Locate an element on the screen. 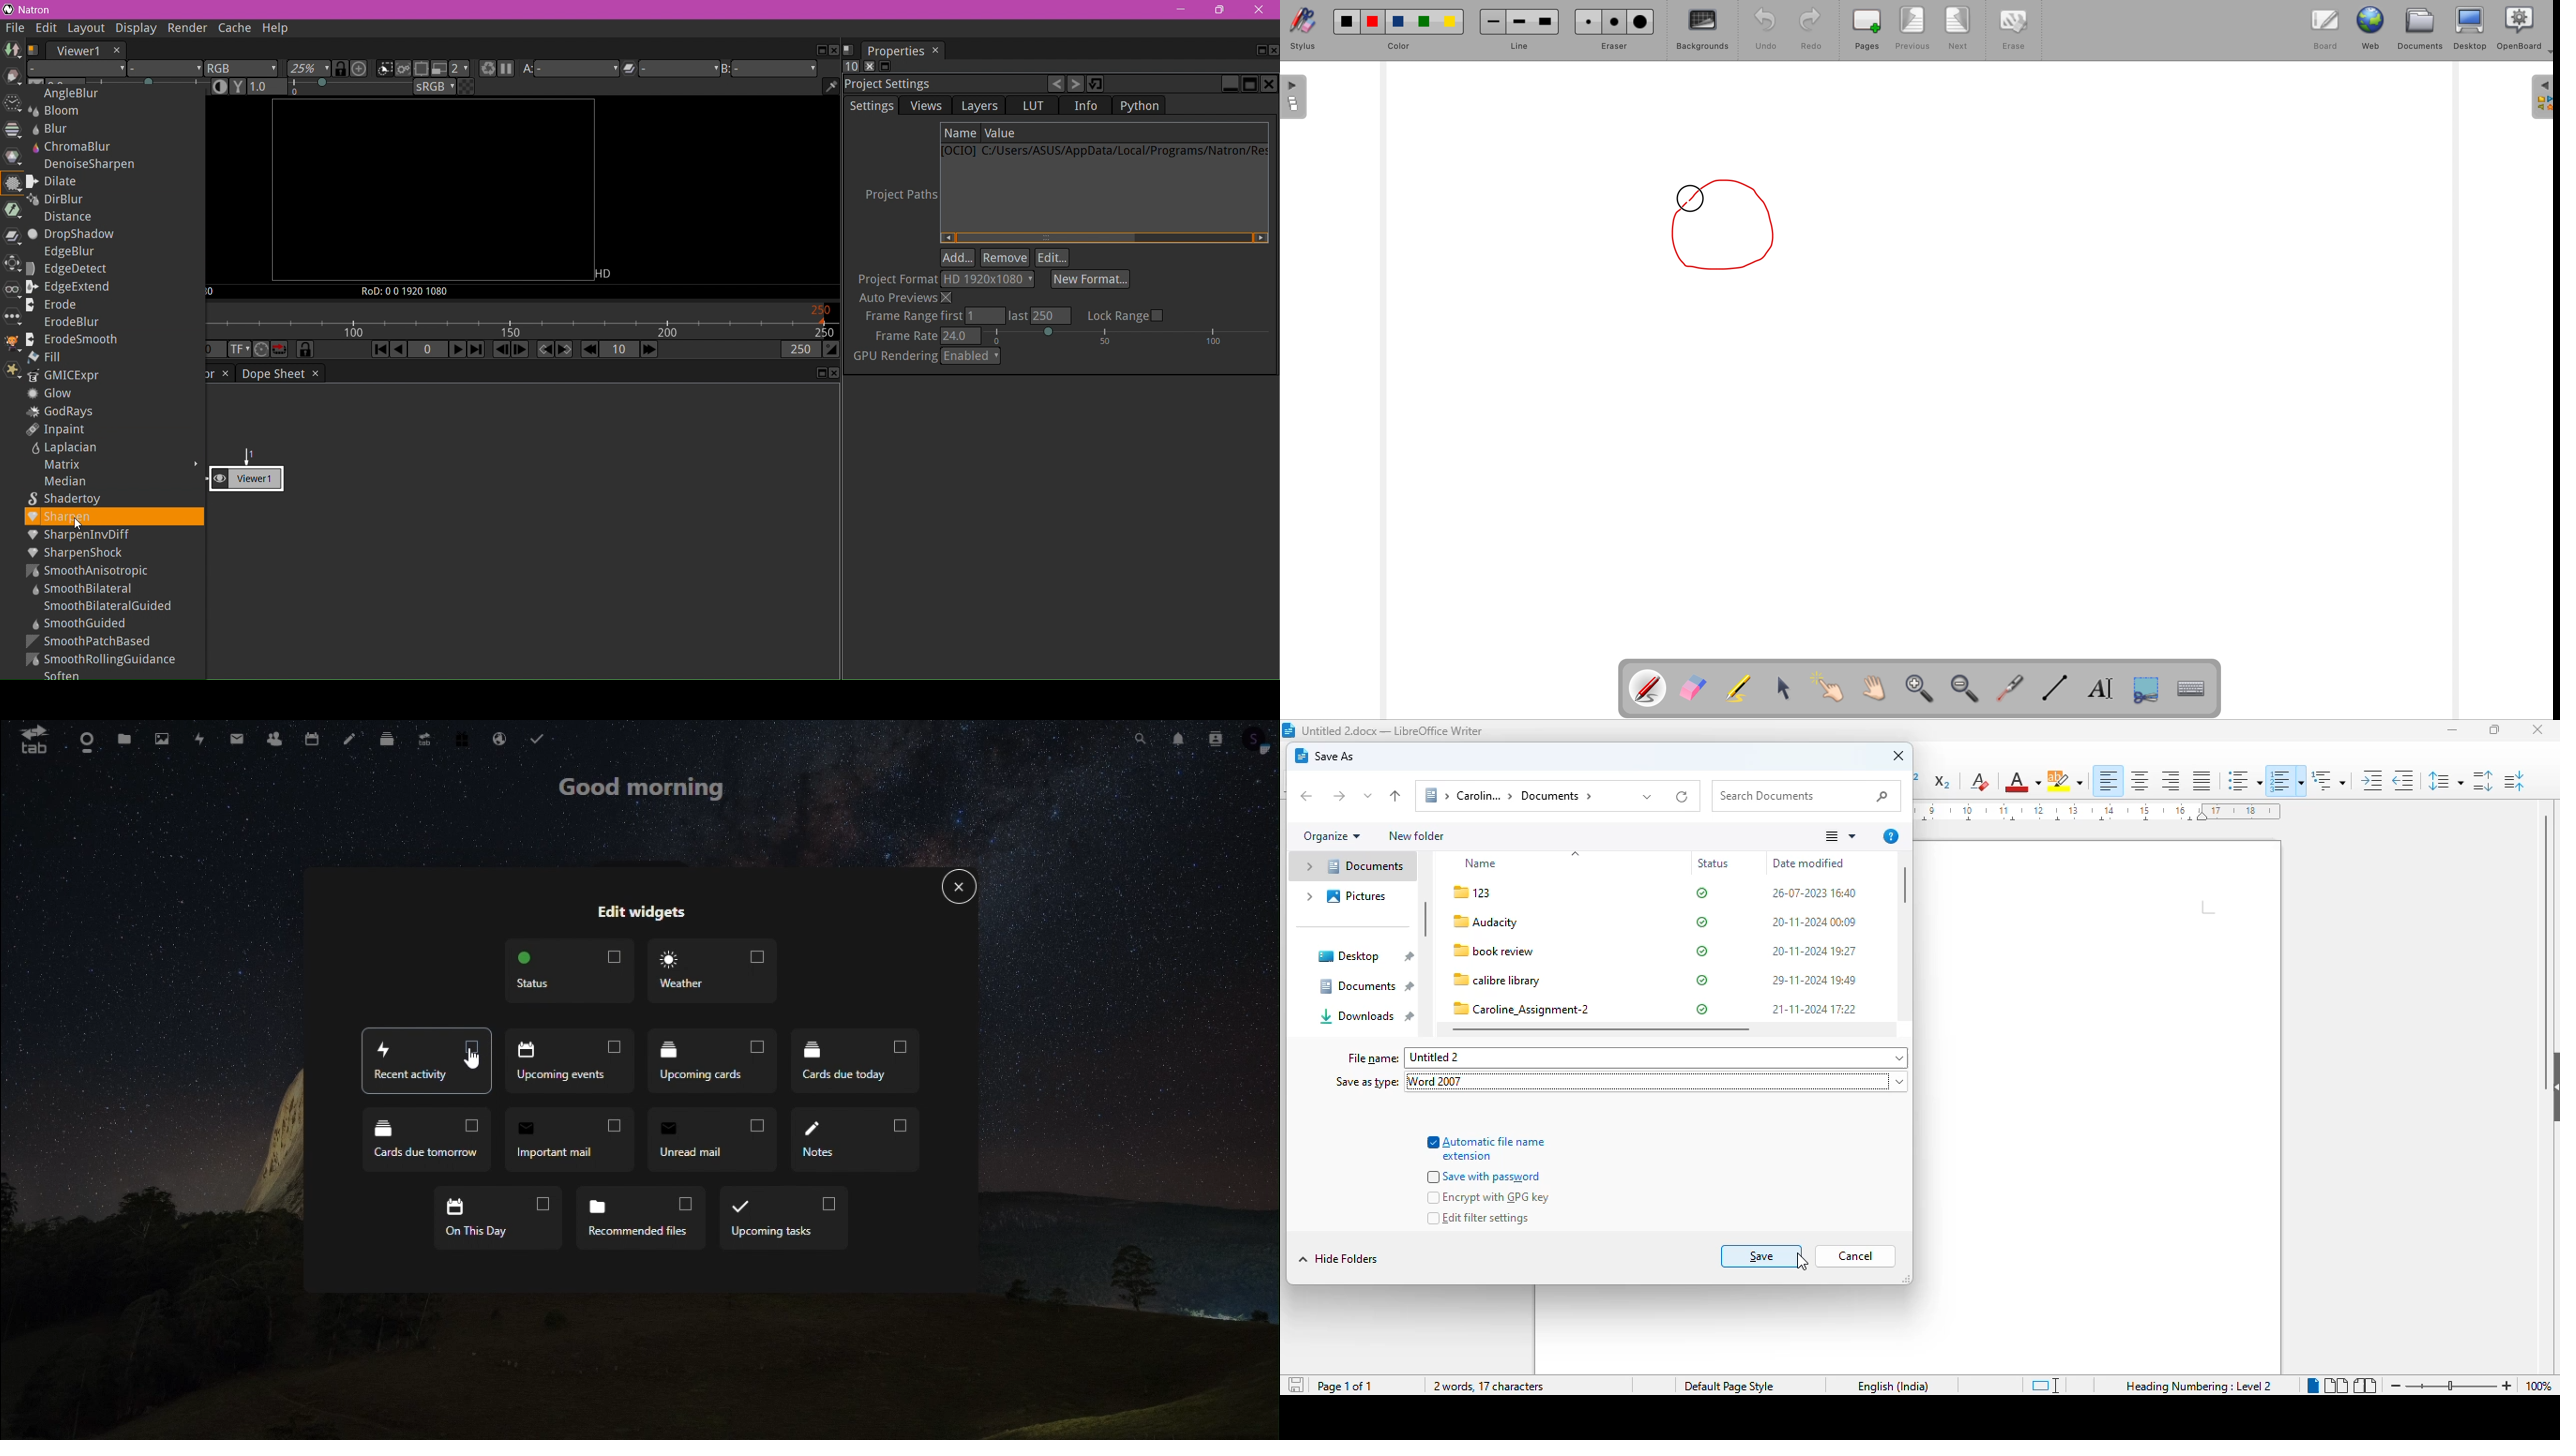 This screenshot has height=1456, width=2576. cards due tomarrow is located at coordinates (427, 1141).